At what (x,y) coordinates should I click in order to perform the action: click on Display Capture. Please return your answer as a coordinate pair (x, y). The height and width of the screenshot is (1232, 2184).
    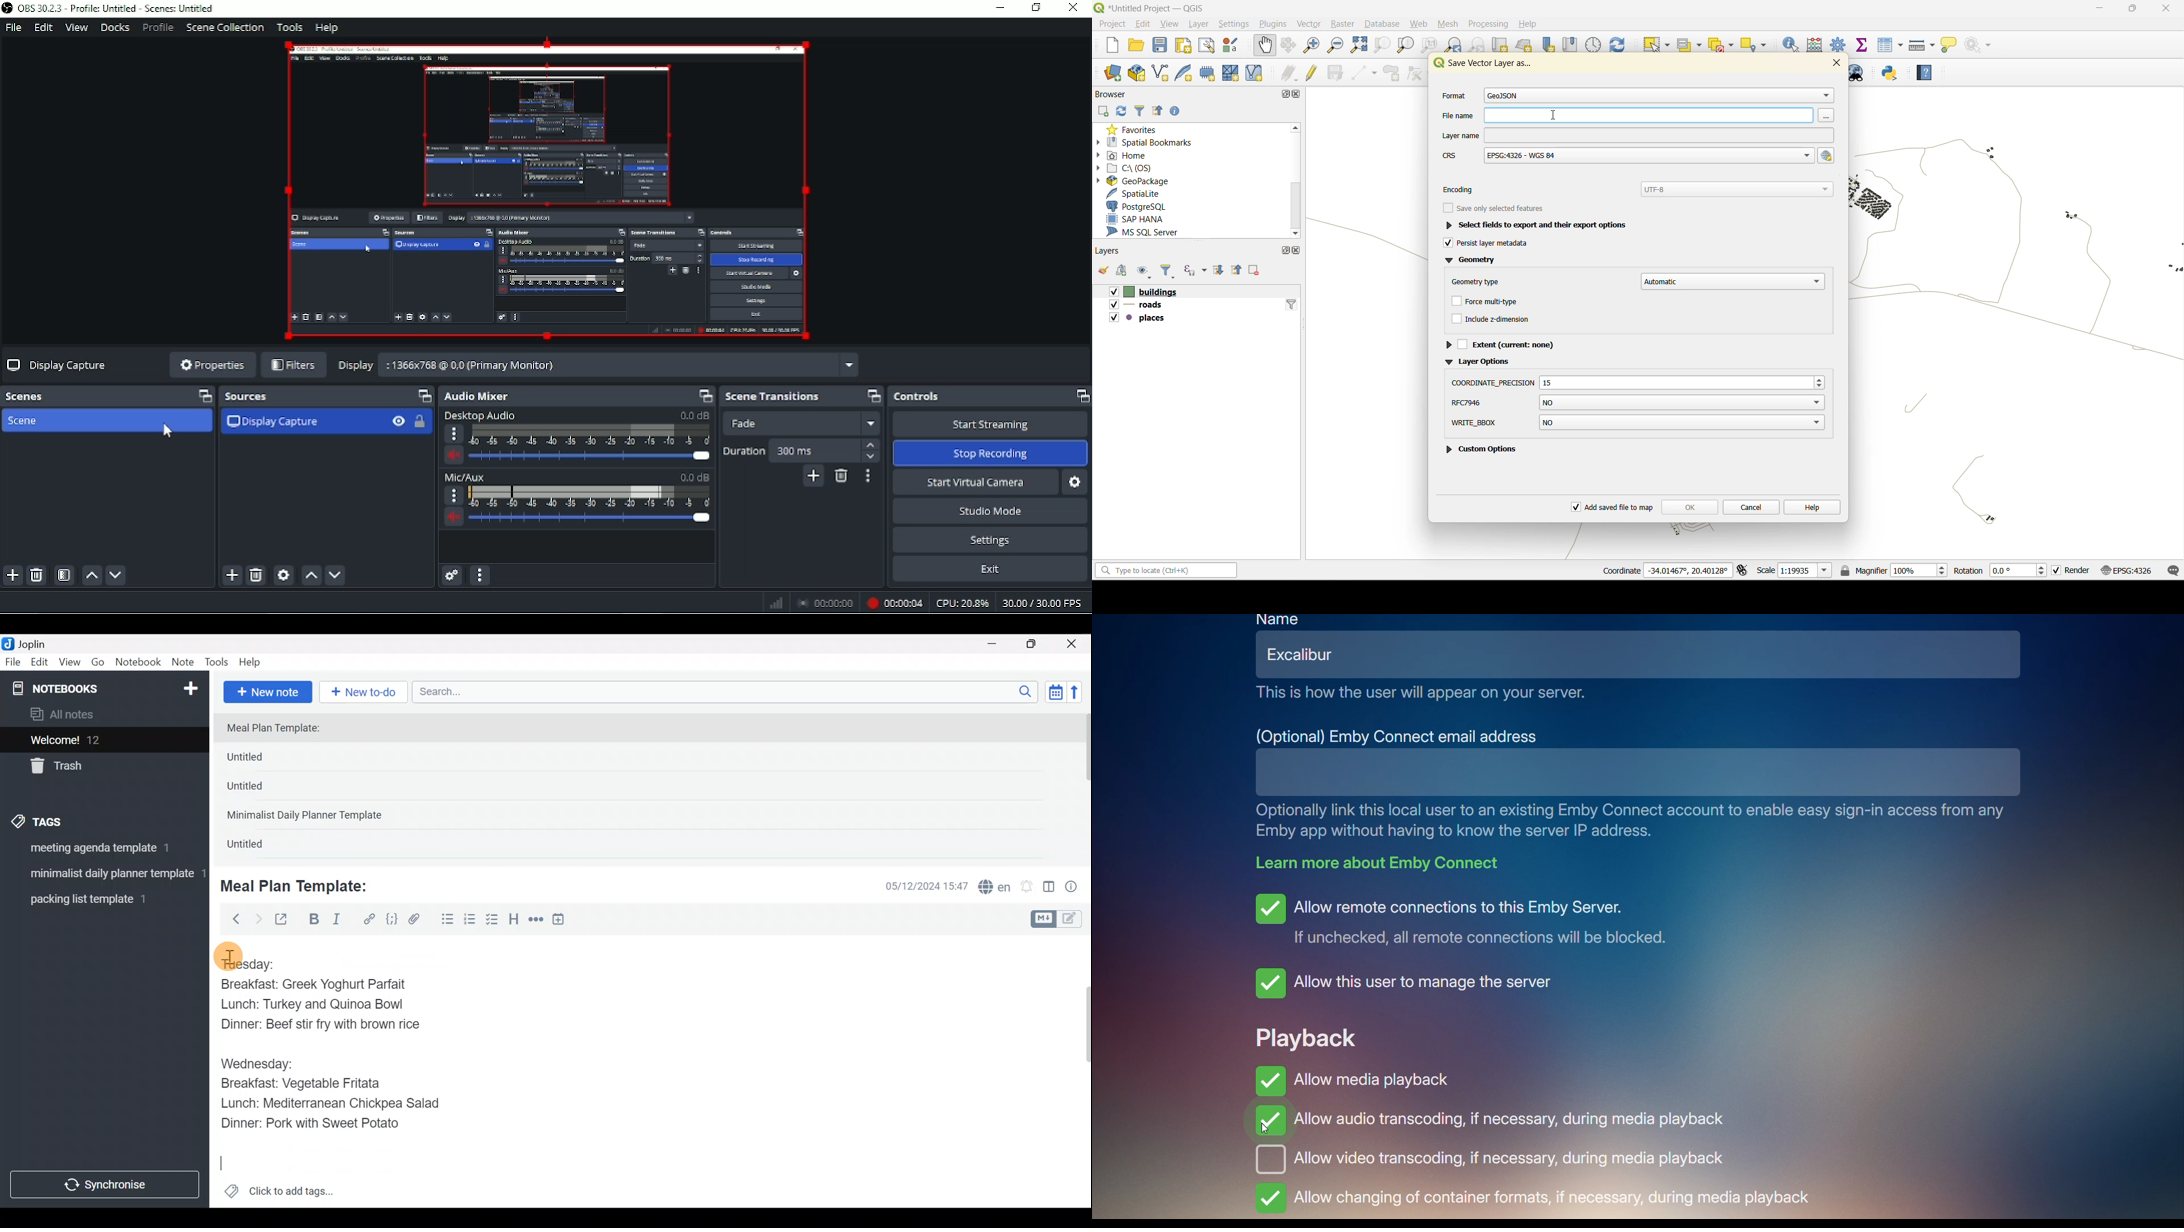
    Looking at the image, I should click on (58, 364).